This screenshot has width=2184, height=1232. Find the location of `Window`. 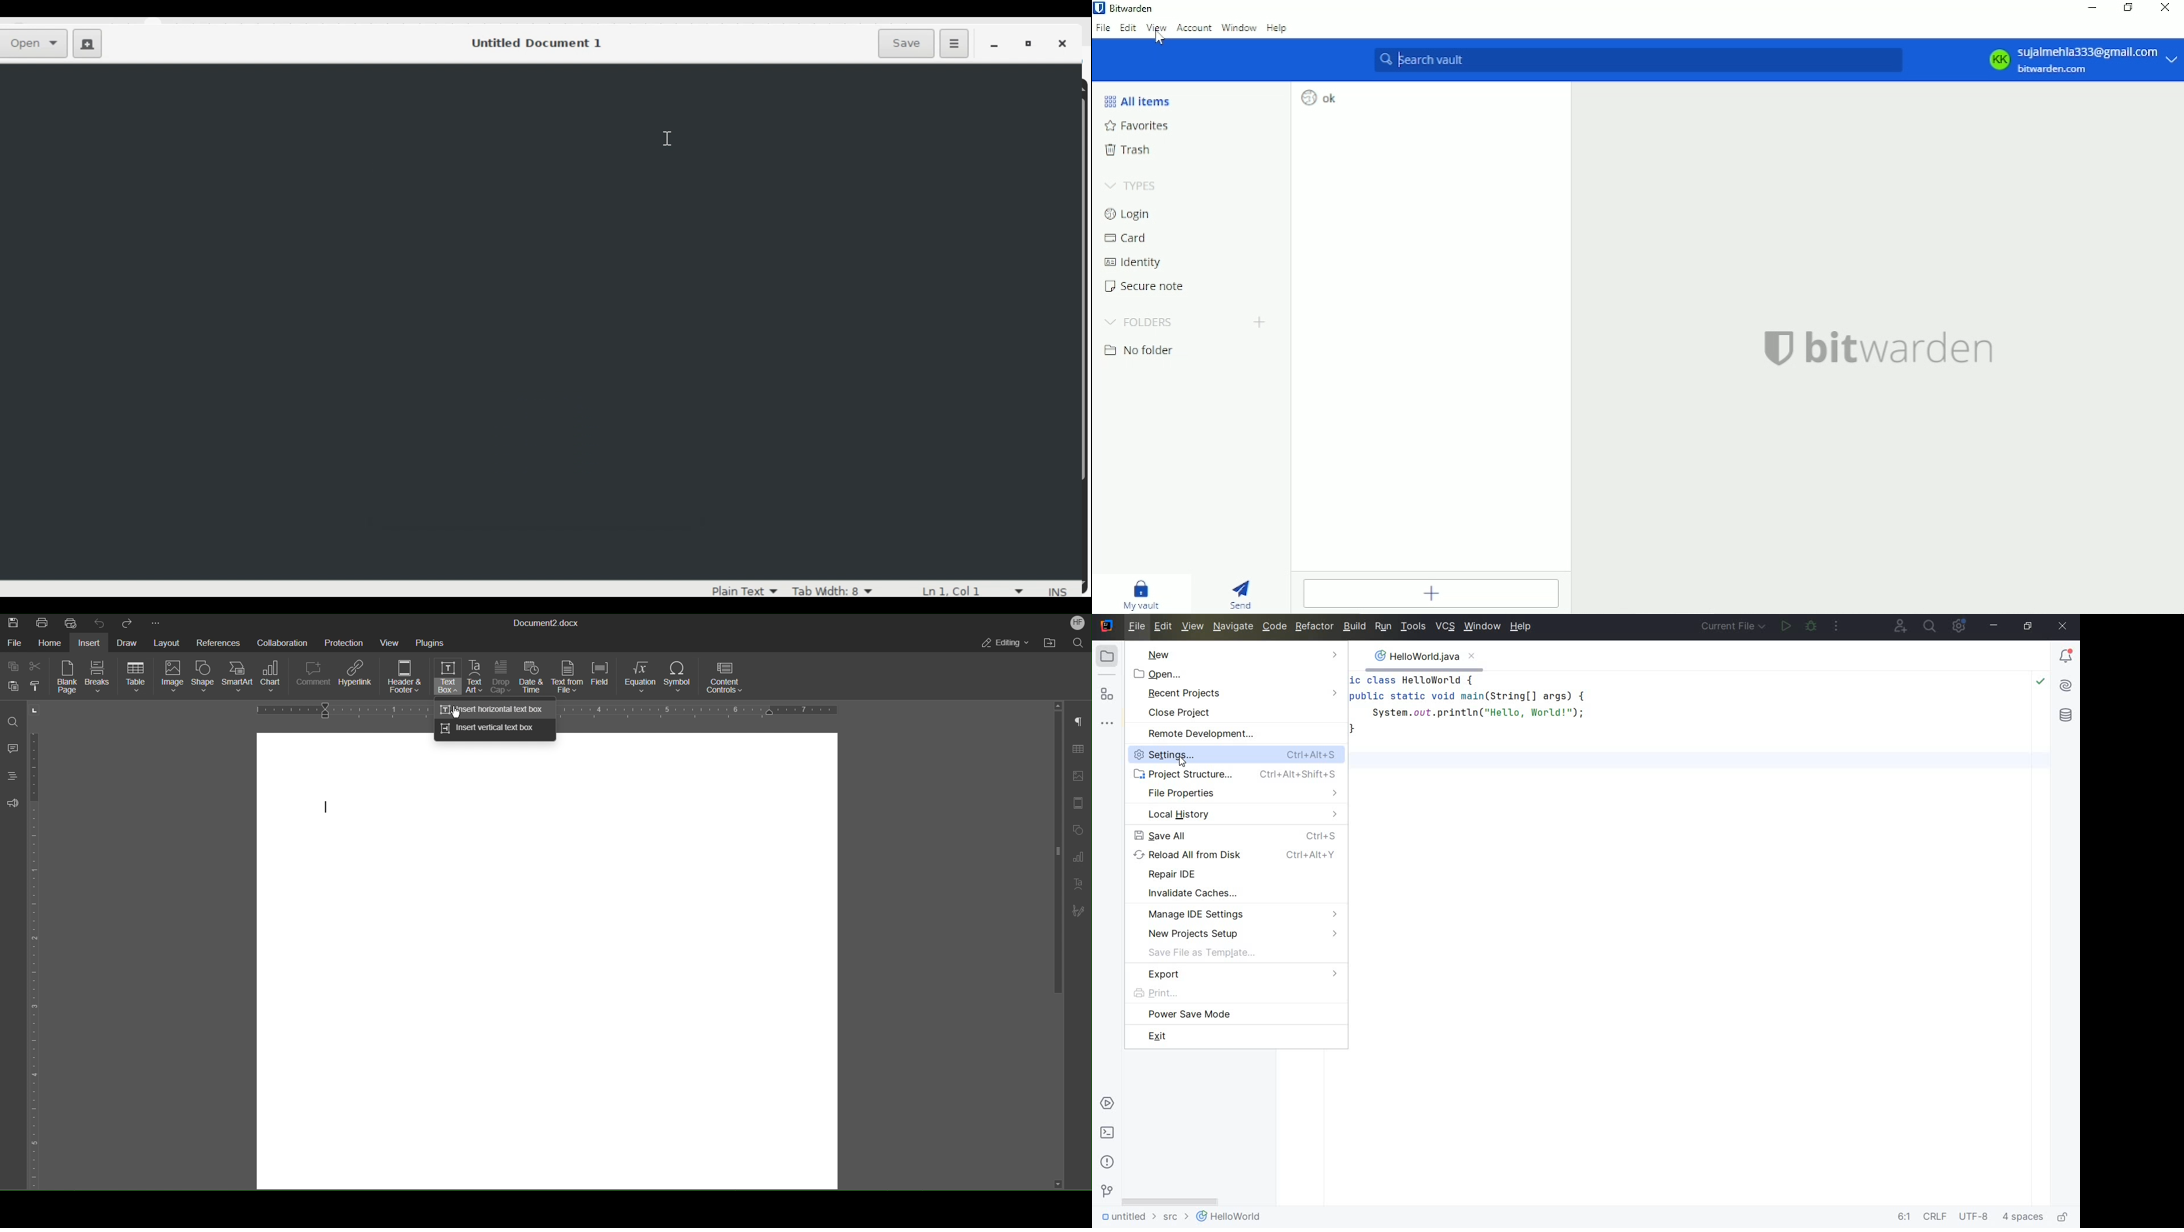

Window is located at coordinates (1238, 27).